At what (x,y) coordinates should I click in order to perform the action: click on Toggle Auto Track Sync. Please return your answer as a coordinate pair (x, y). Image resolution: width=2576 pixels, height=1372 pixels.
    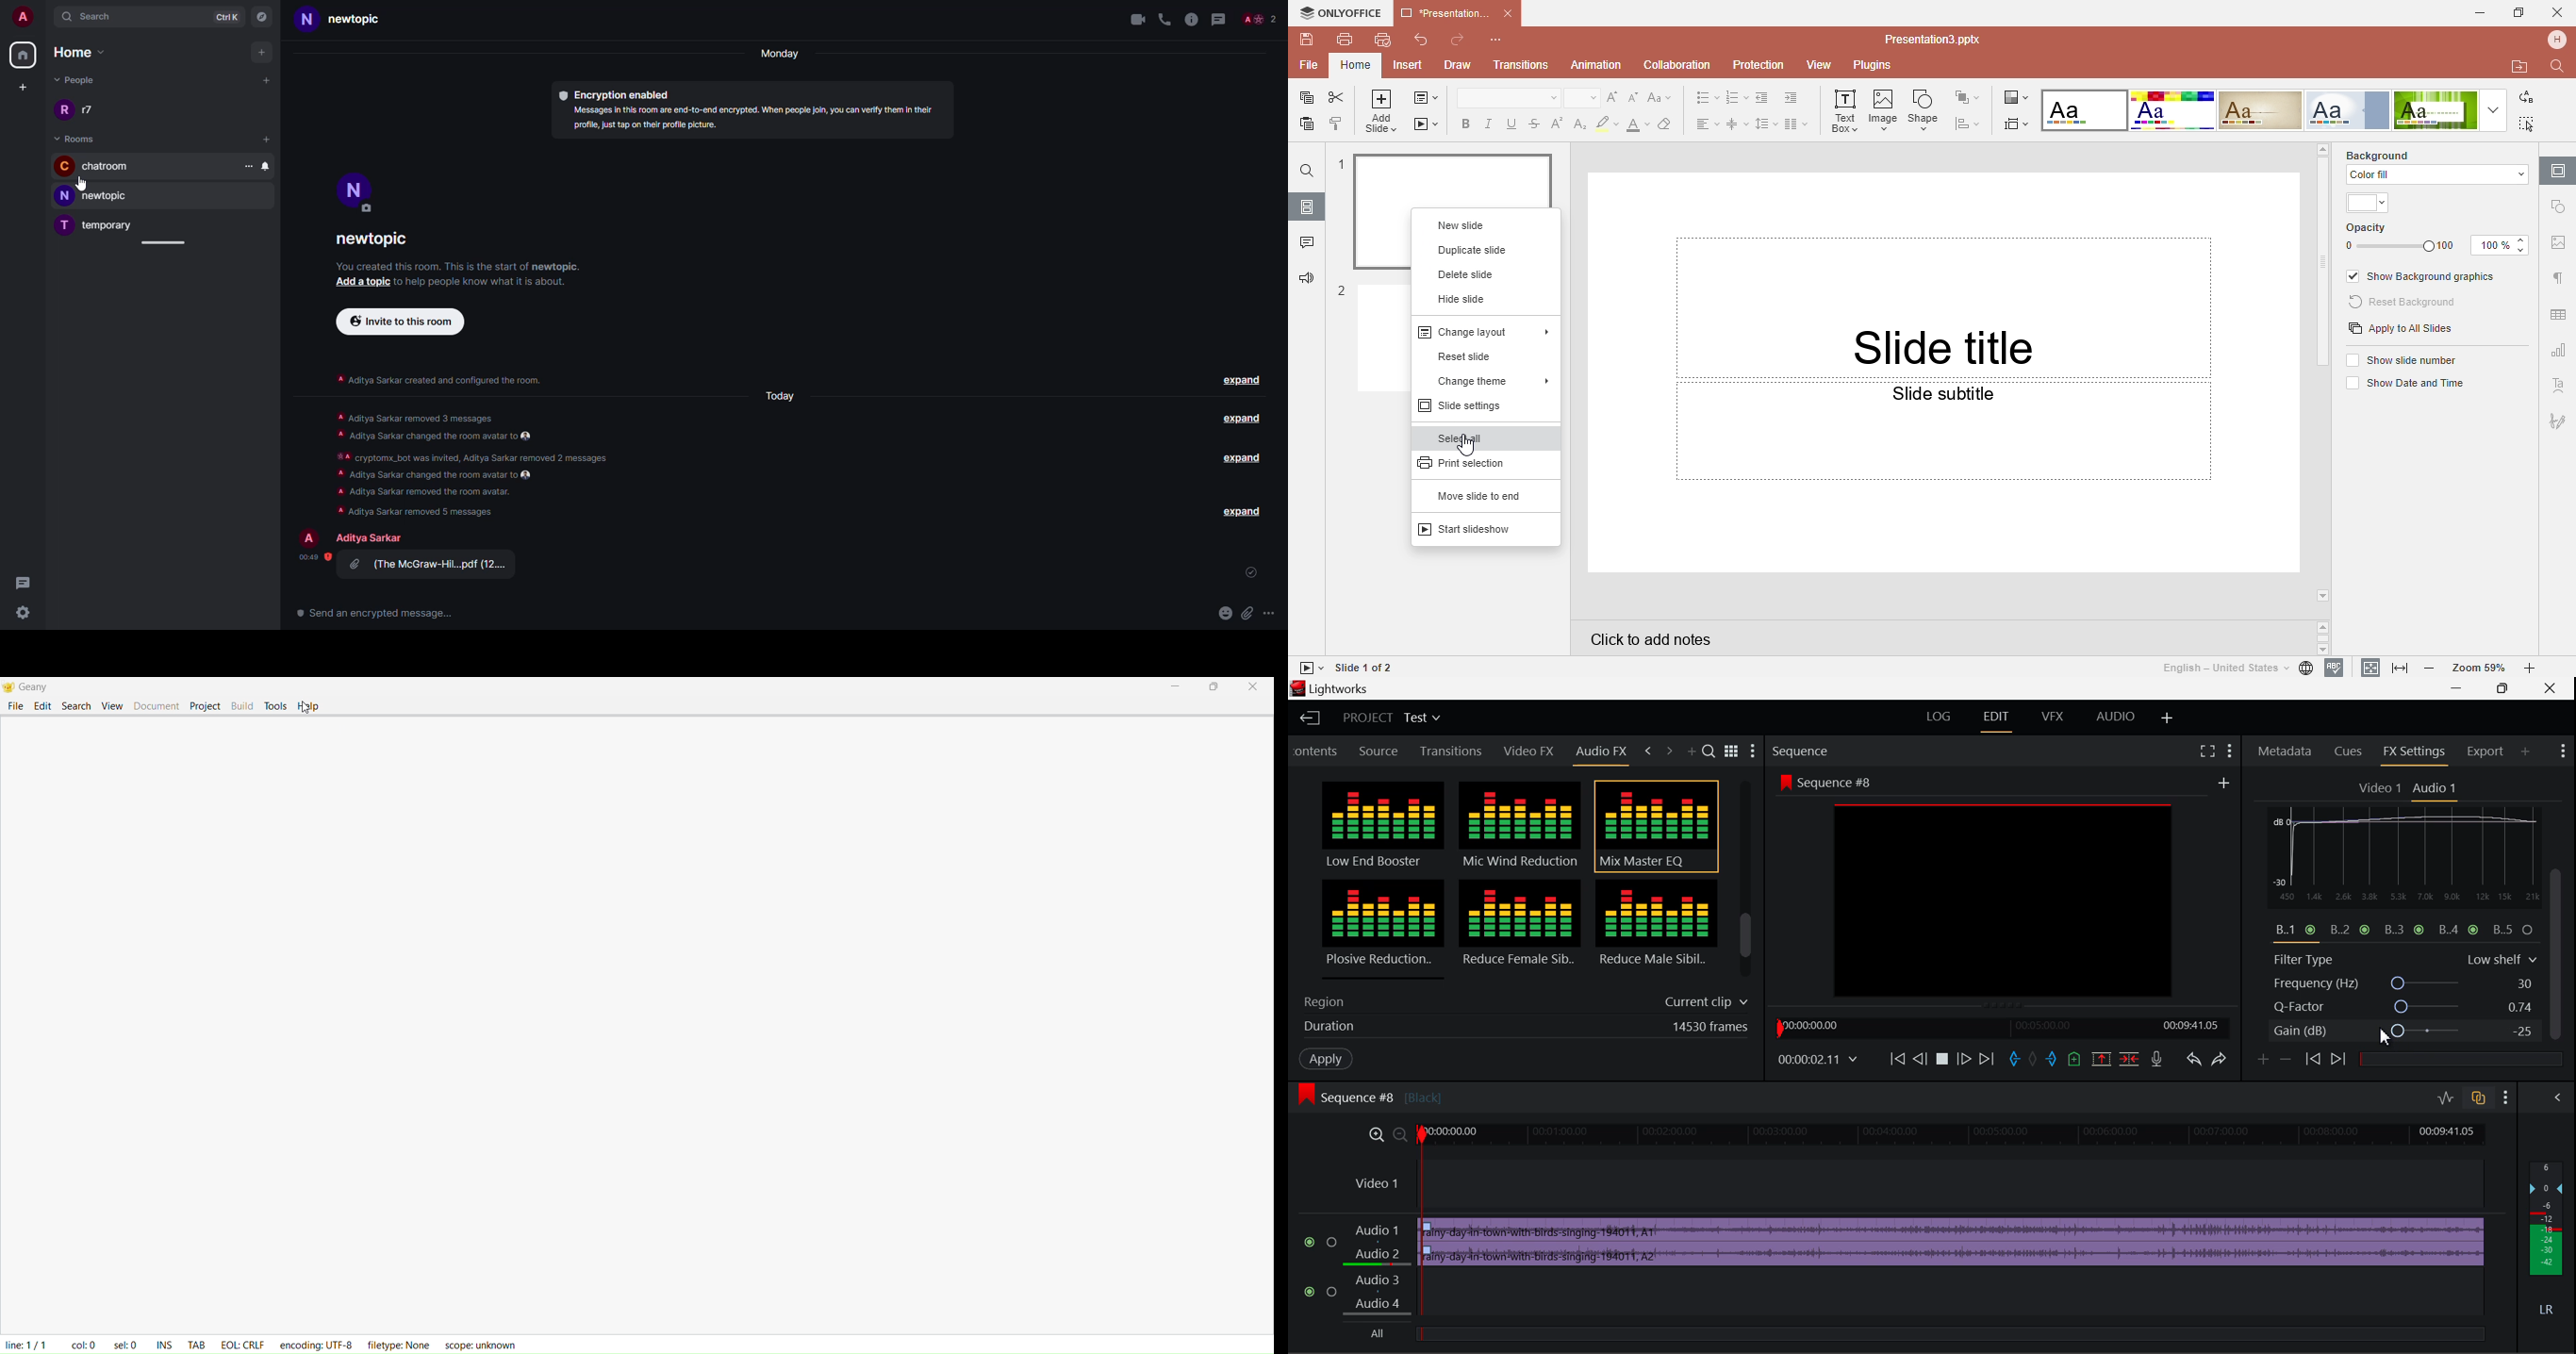
    Looking at the image, I should click on (2479, 1099).